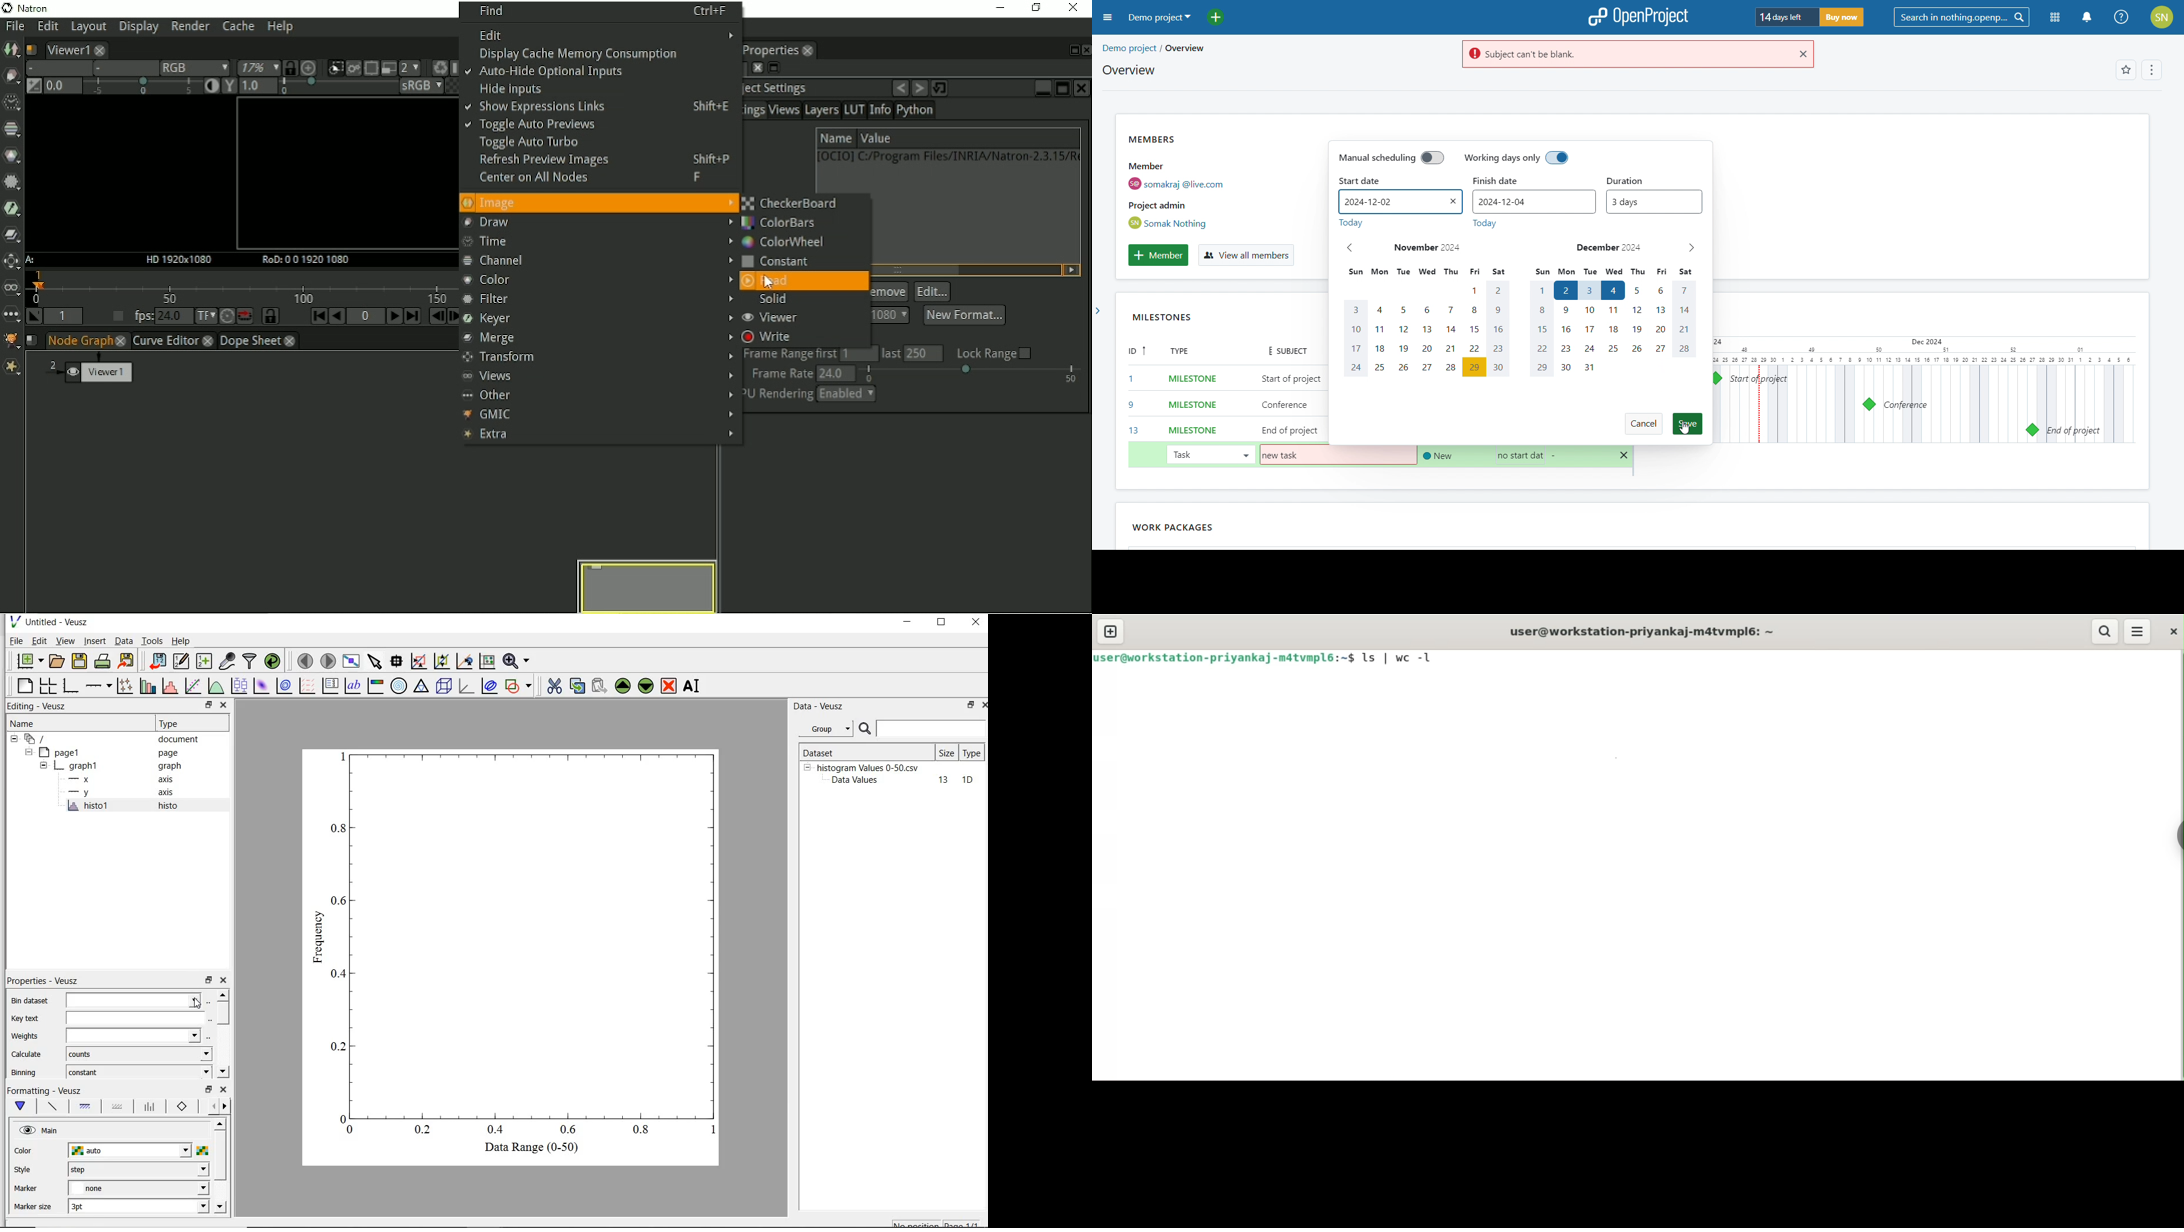  Describe the element at coordinates (37, 706) in the screenshot. I see `editing-veusz` at that location.